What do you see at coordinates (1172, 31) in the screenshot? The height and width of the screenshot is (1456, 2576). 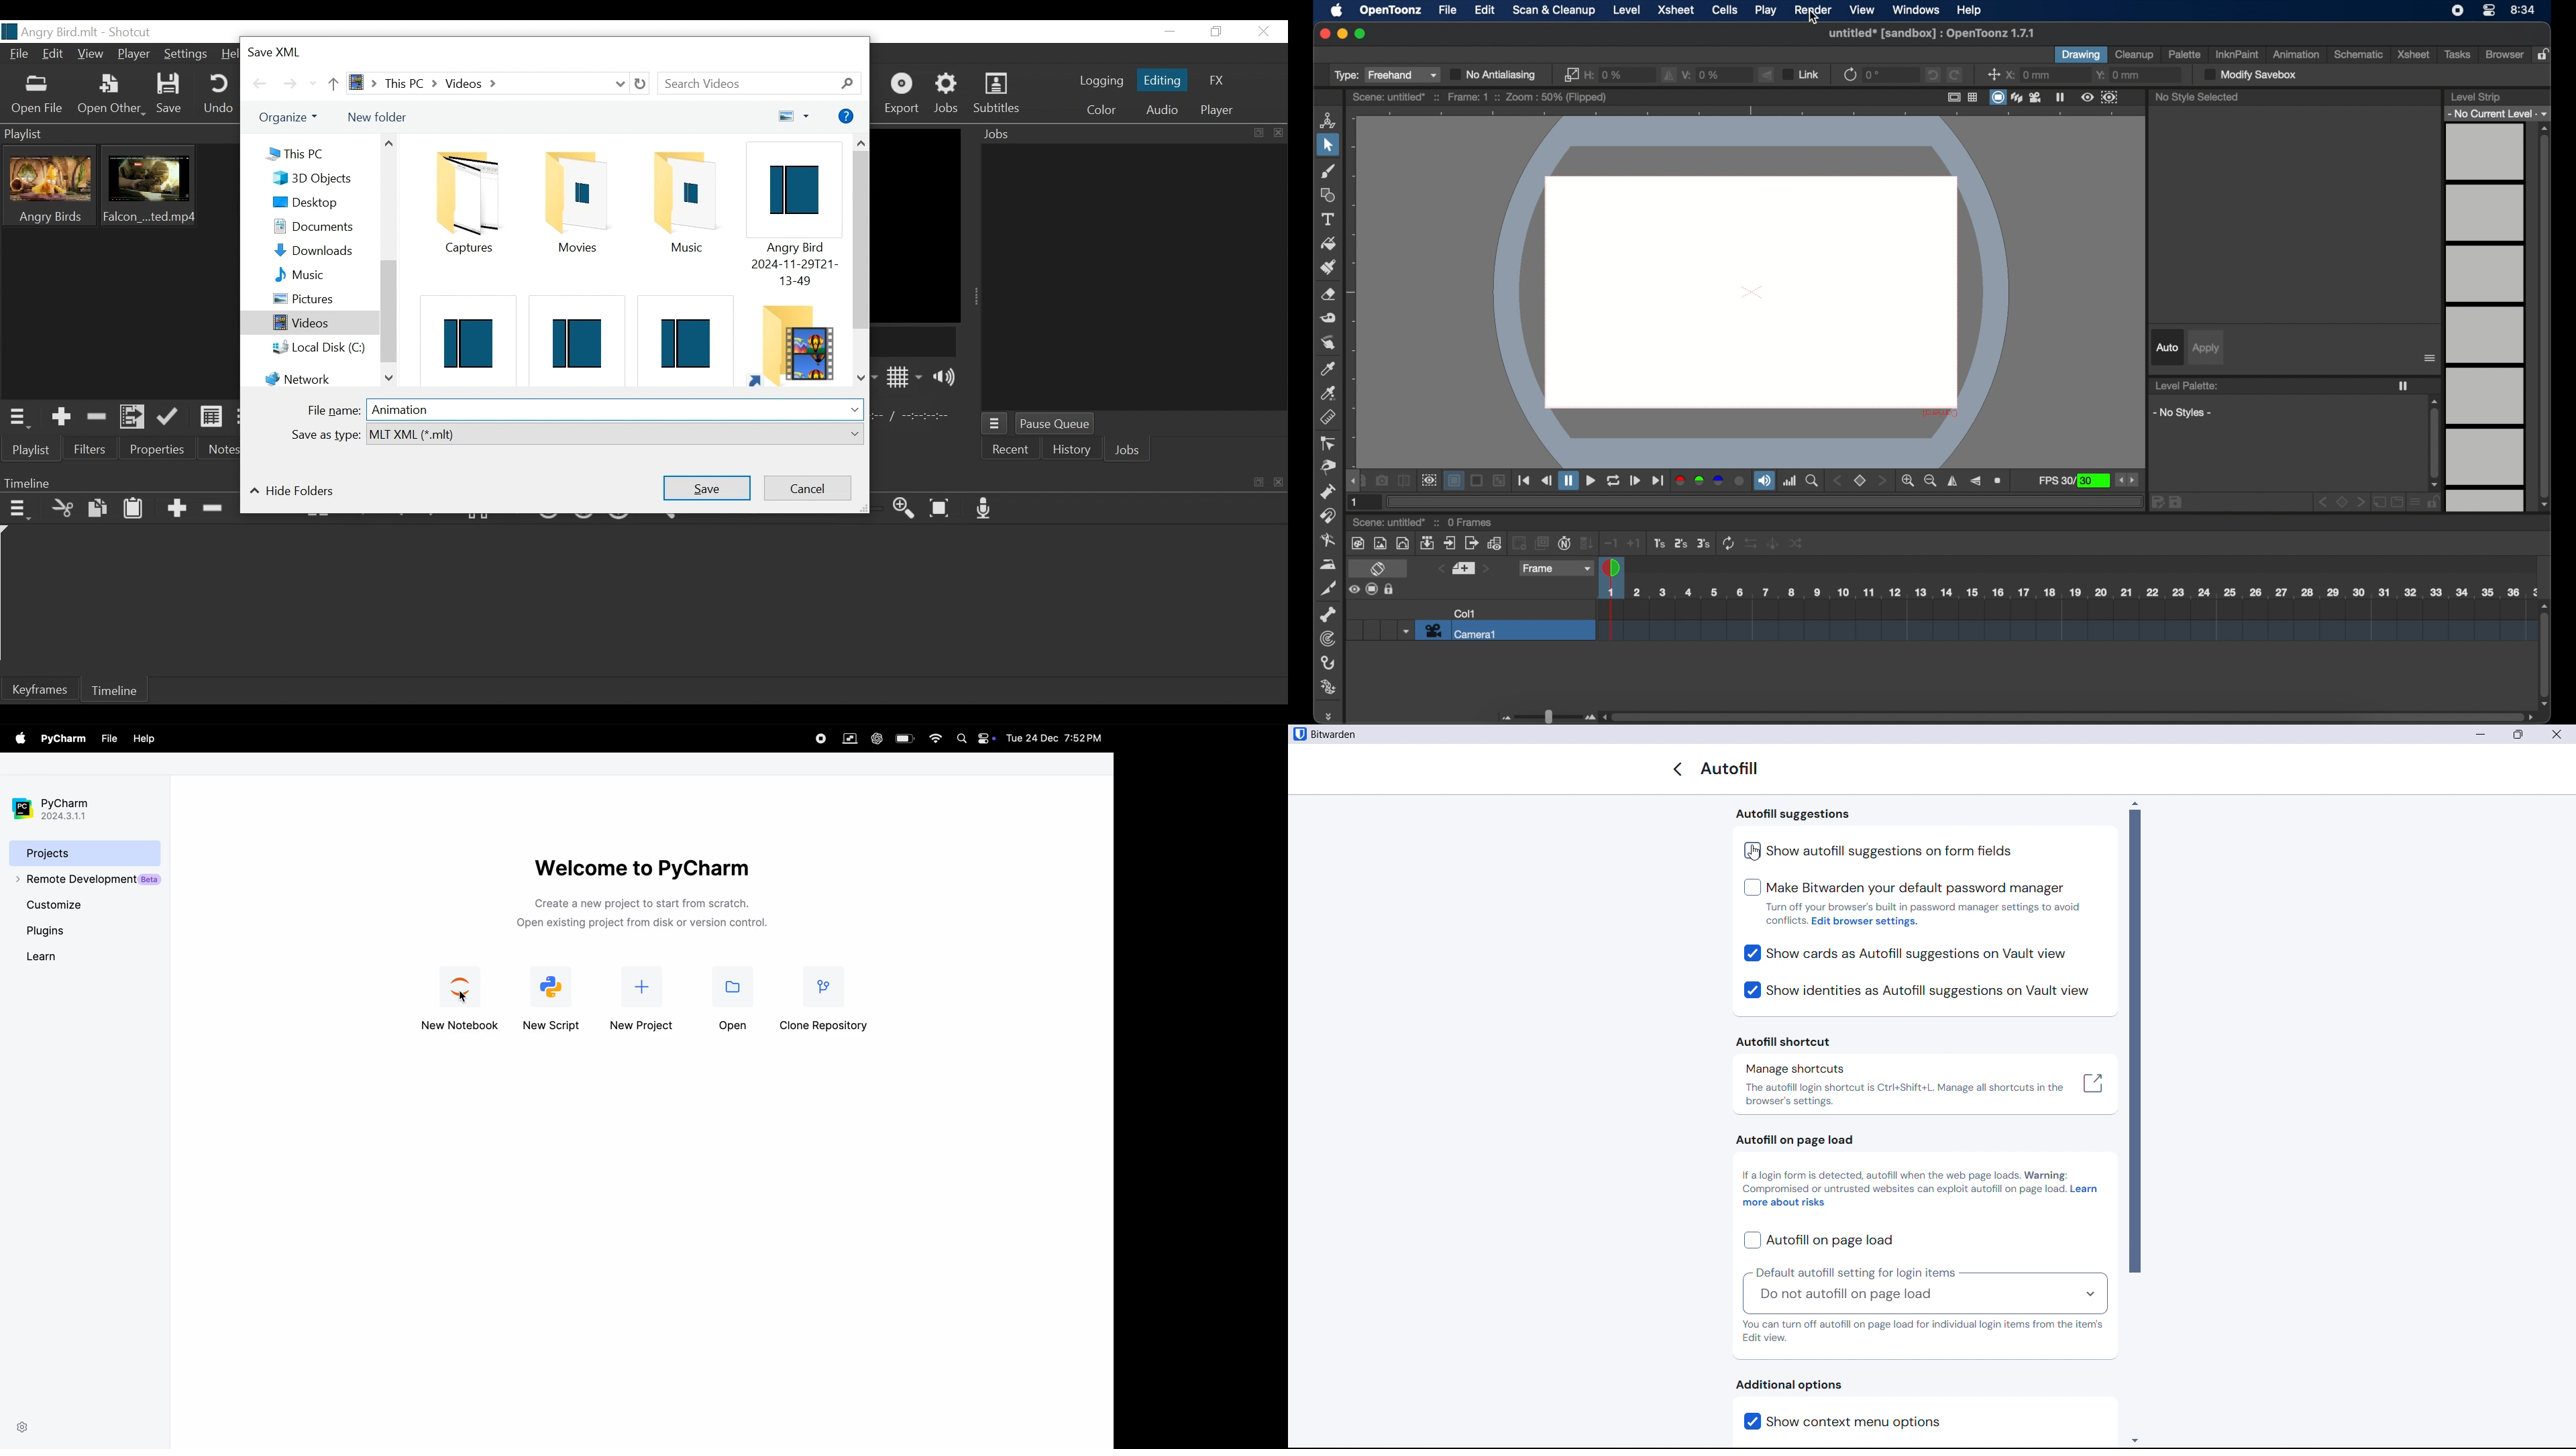 I see `minimize` at bounding box center [1172, 31].